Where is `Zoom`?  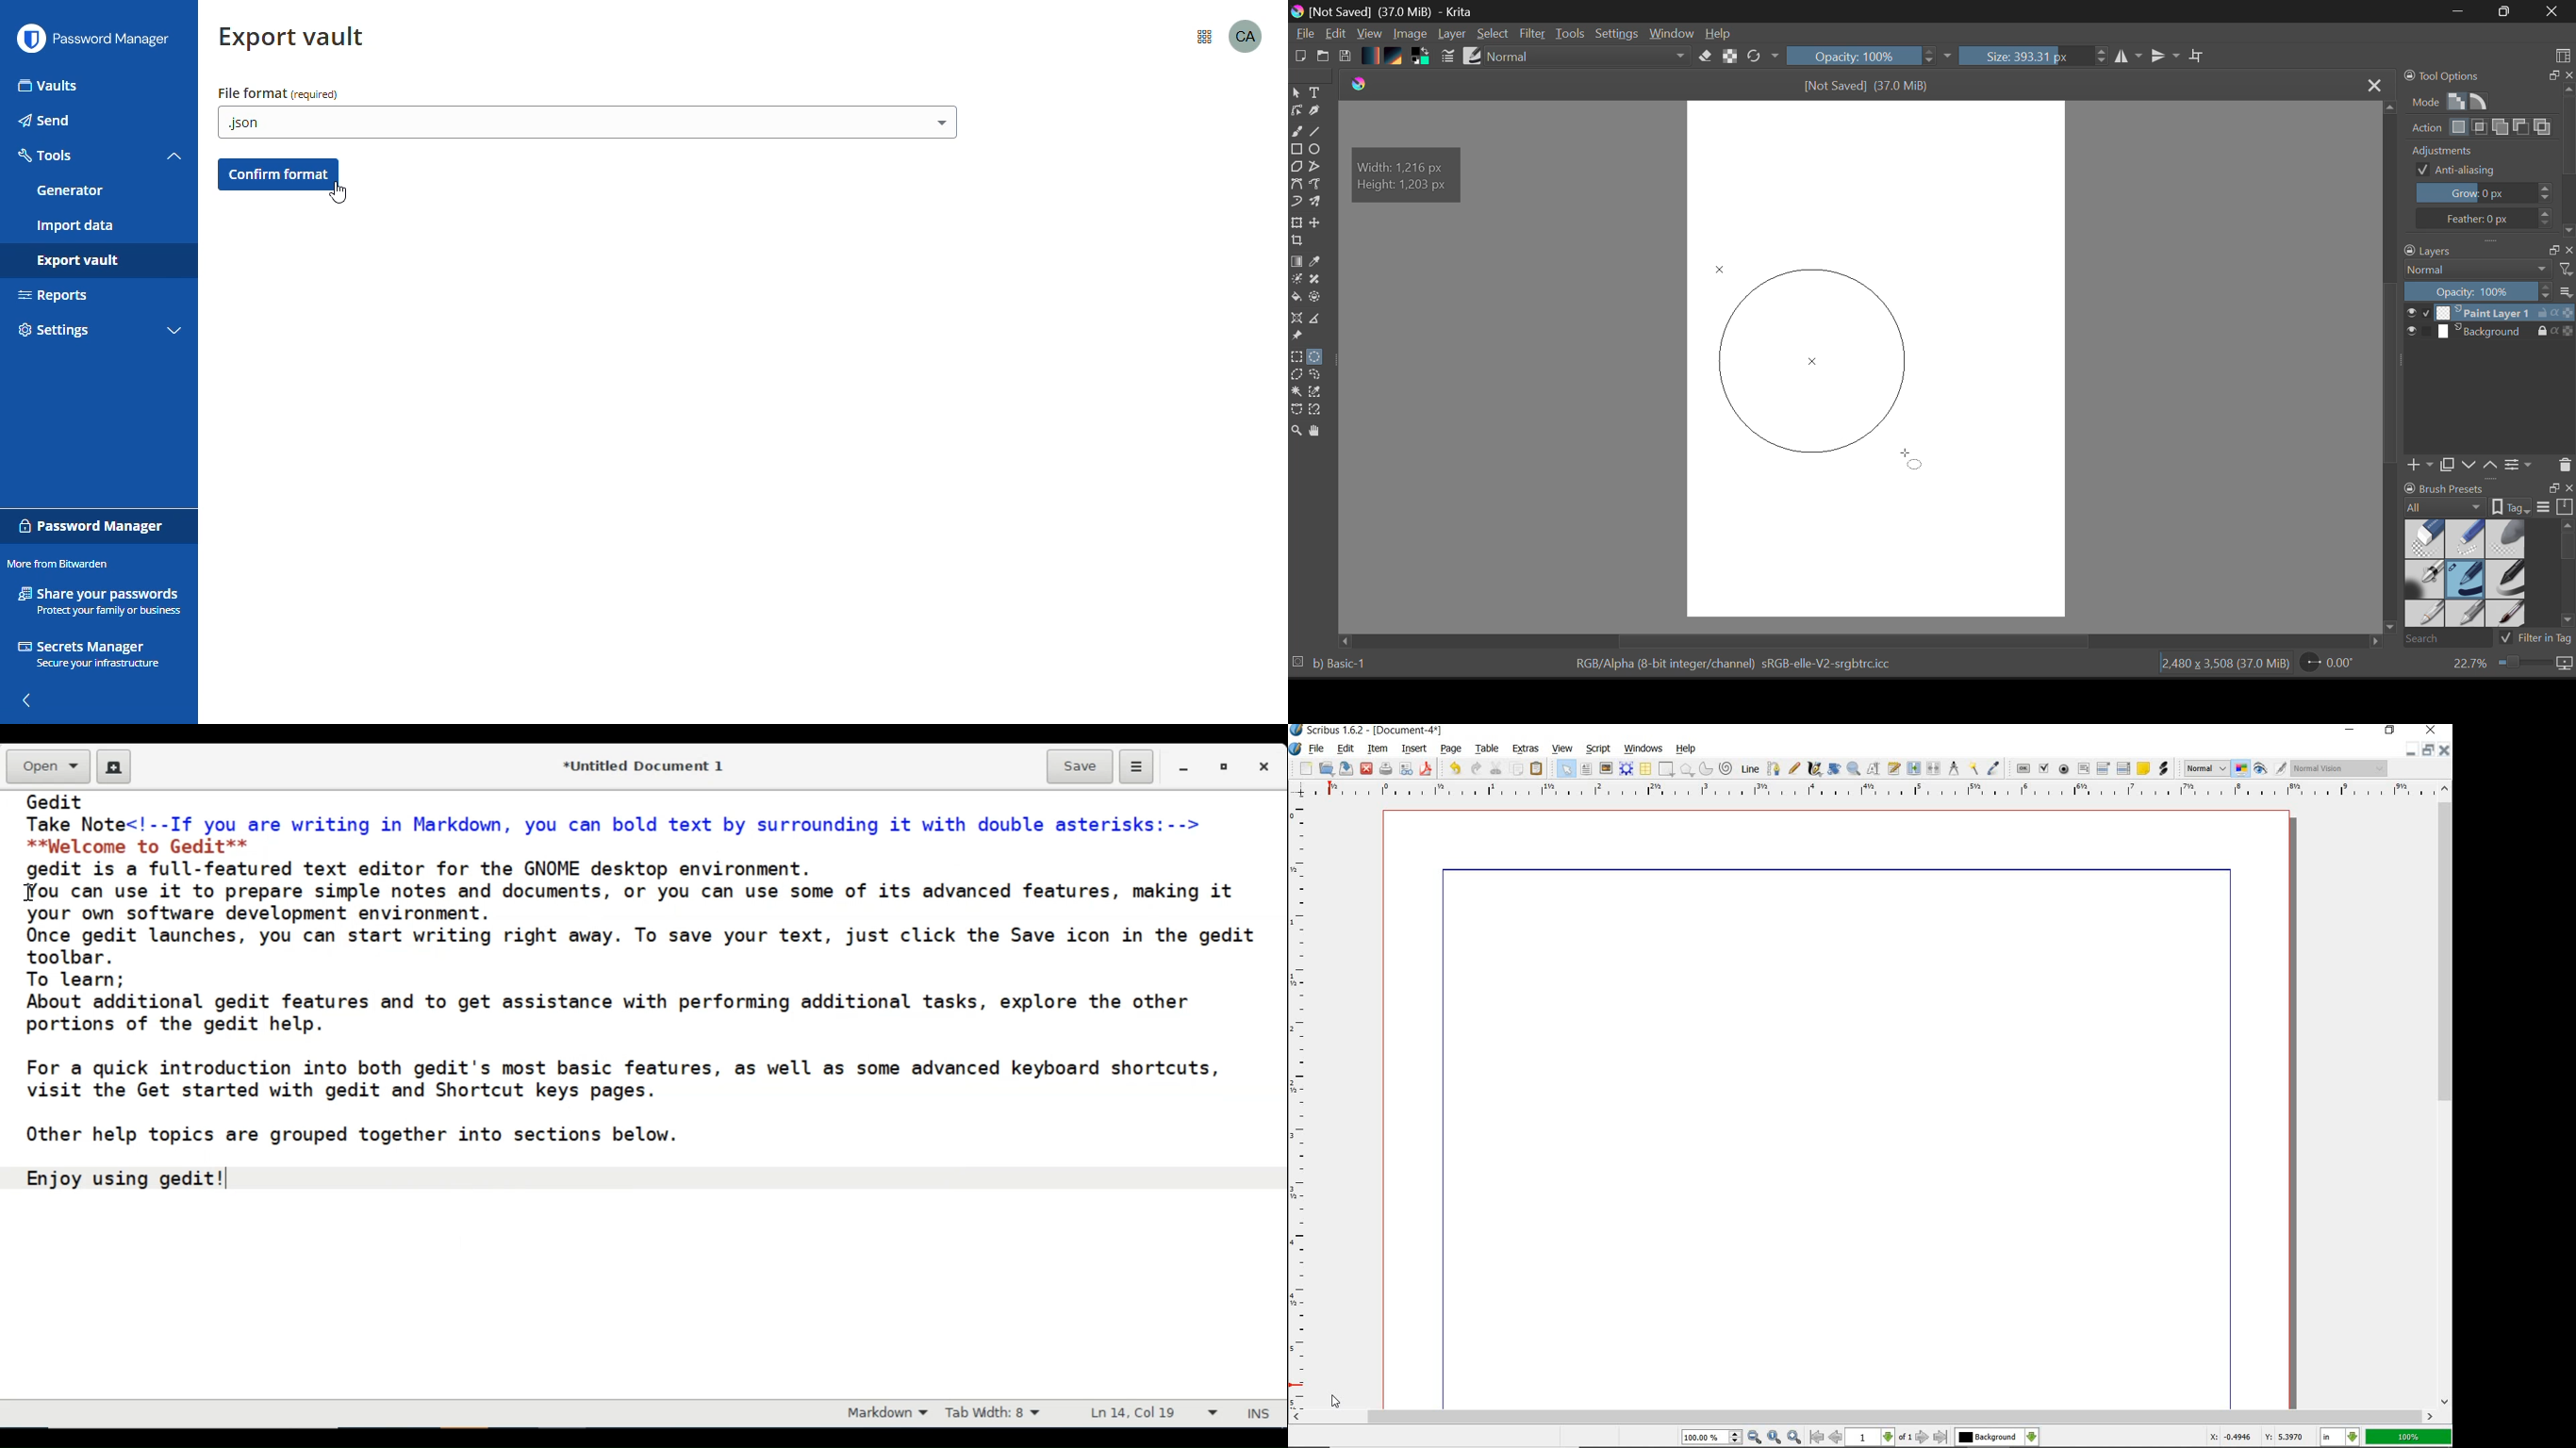 Zoom is located at coordinates (2510, 667).